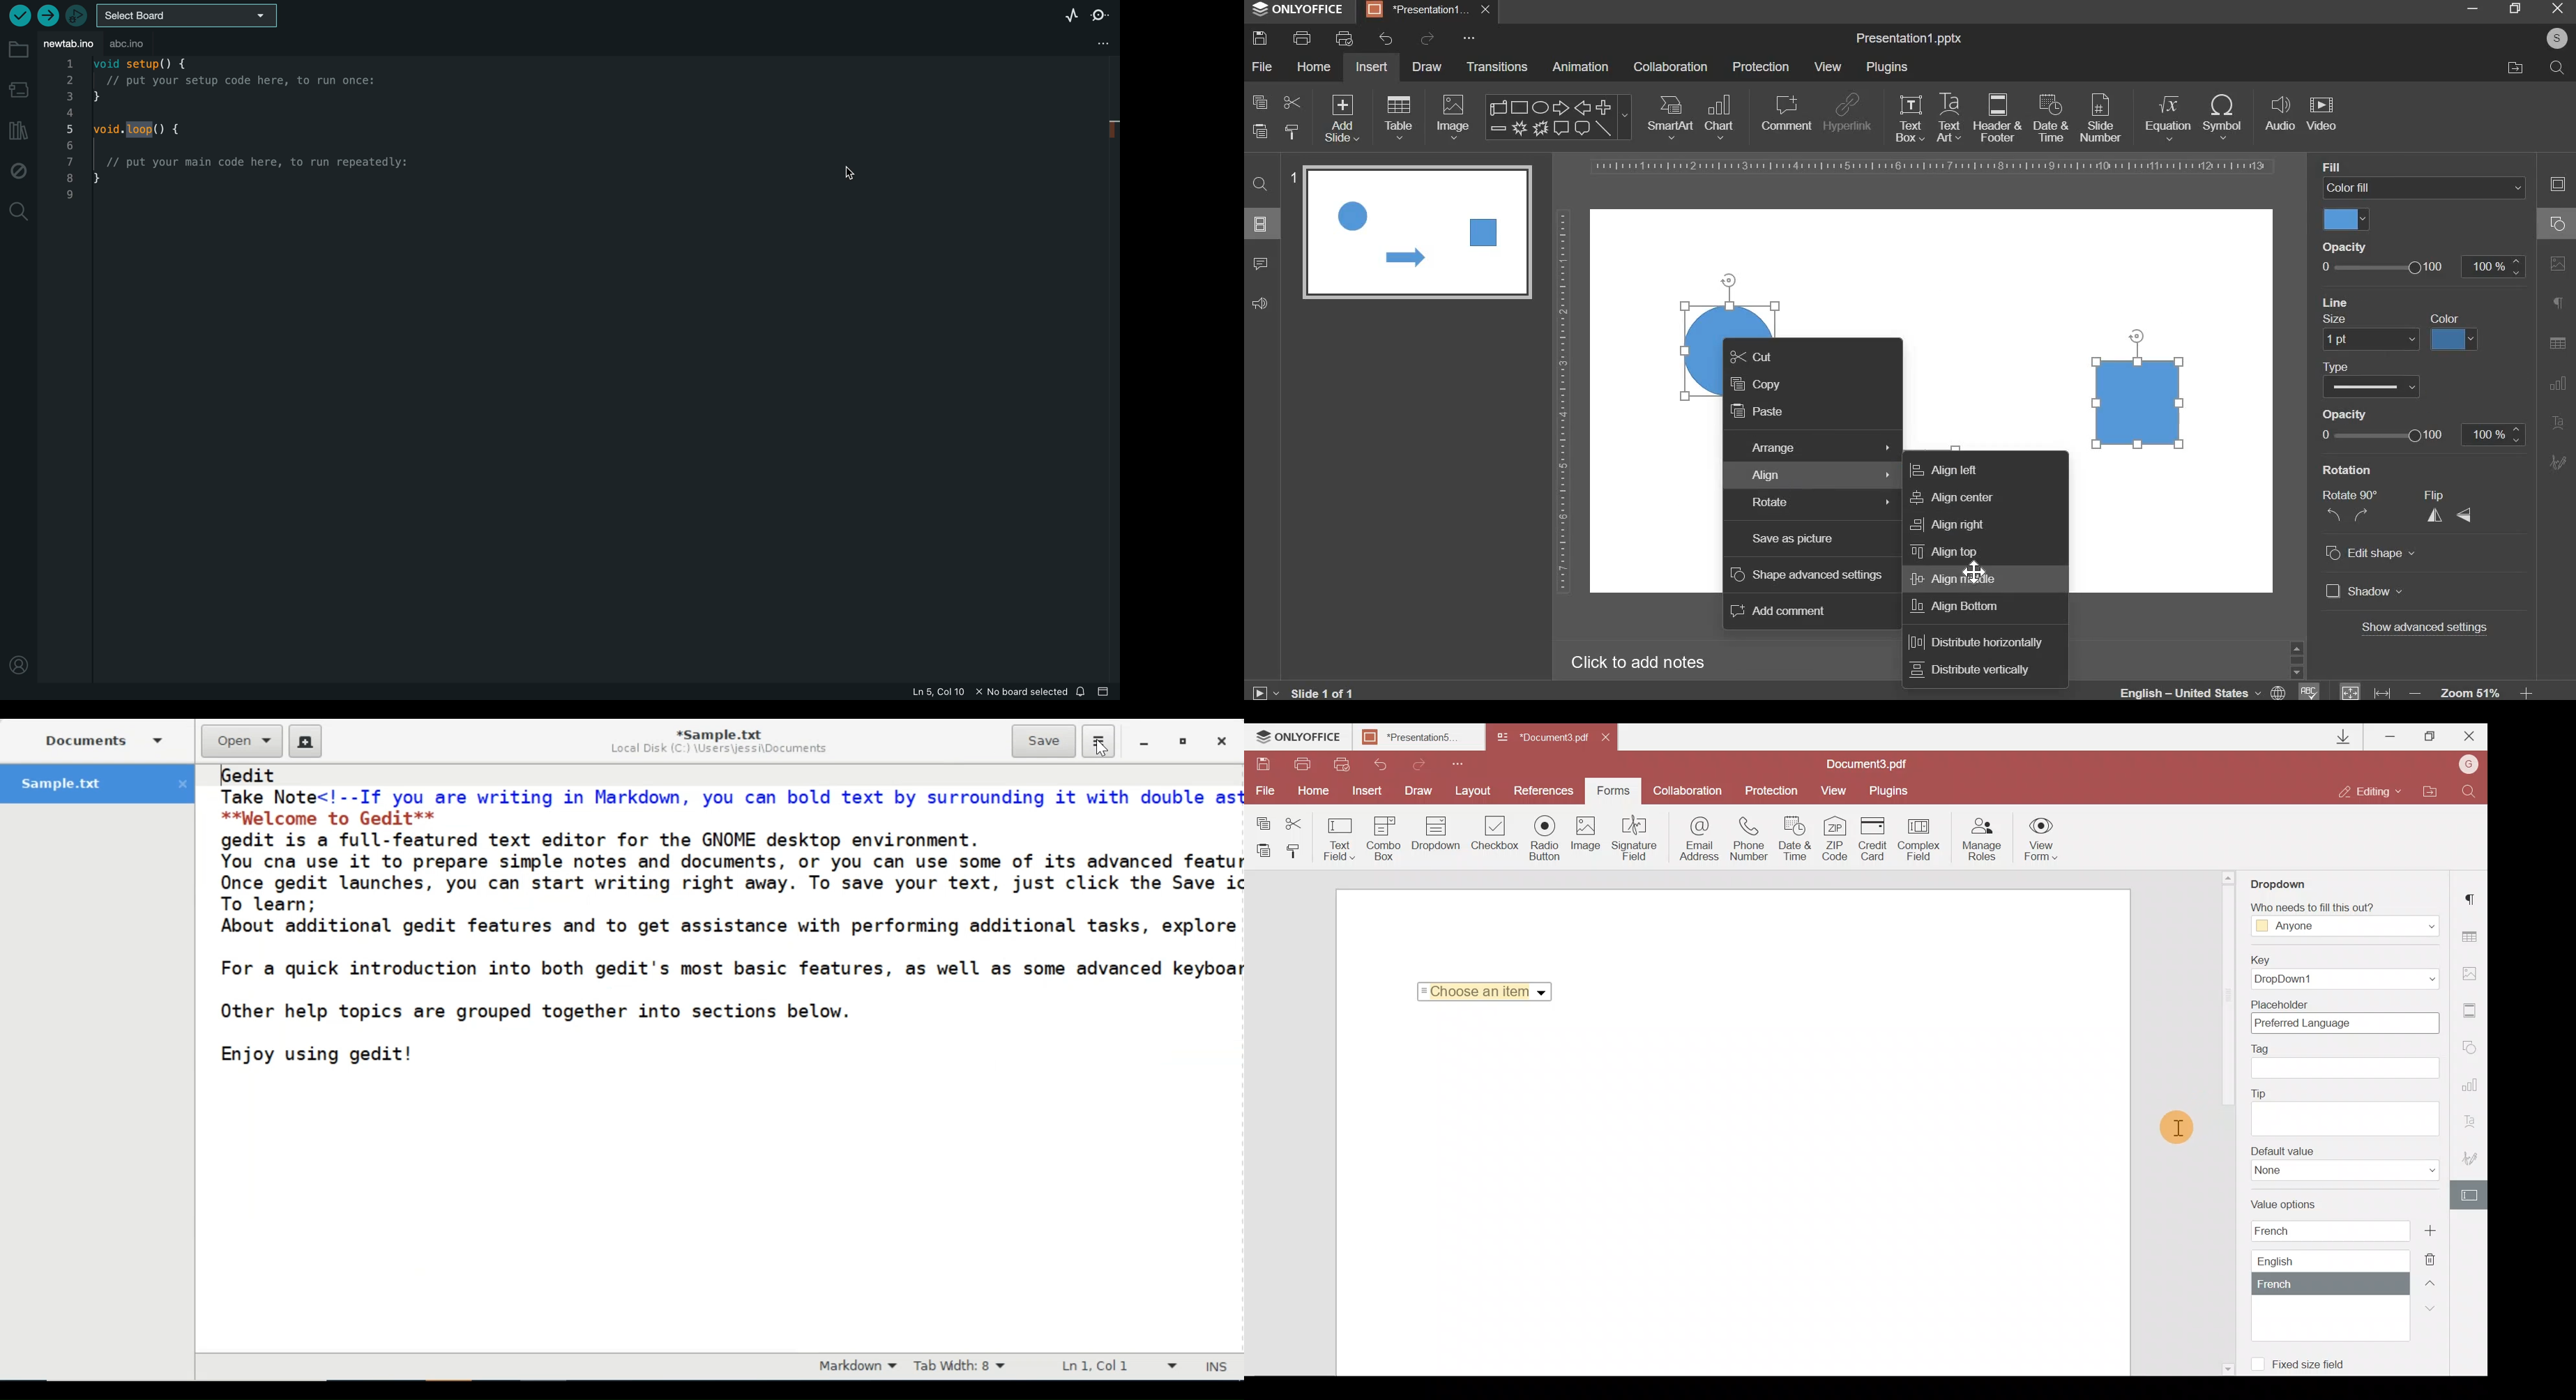 The height and width of the screenshot is (1400, 2576). Describe the element at coordinates (1973, 643) in the screenshot. I see `distribute horizontally` at that location.